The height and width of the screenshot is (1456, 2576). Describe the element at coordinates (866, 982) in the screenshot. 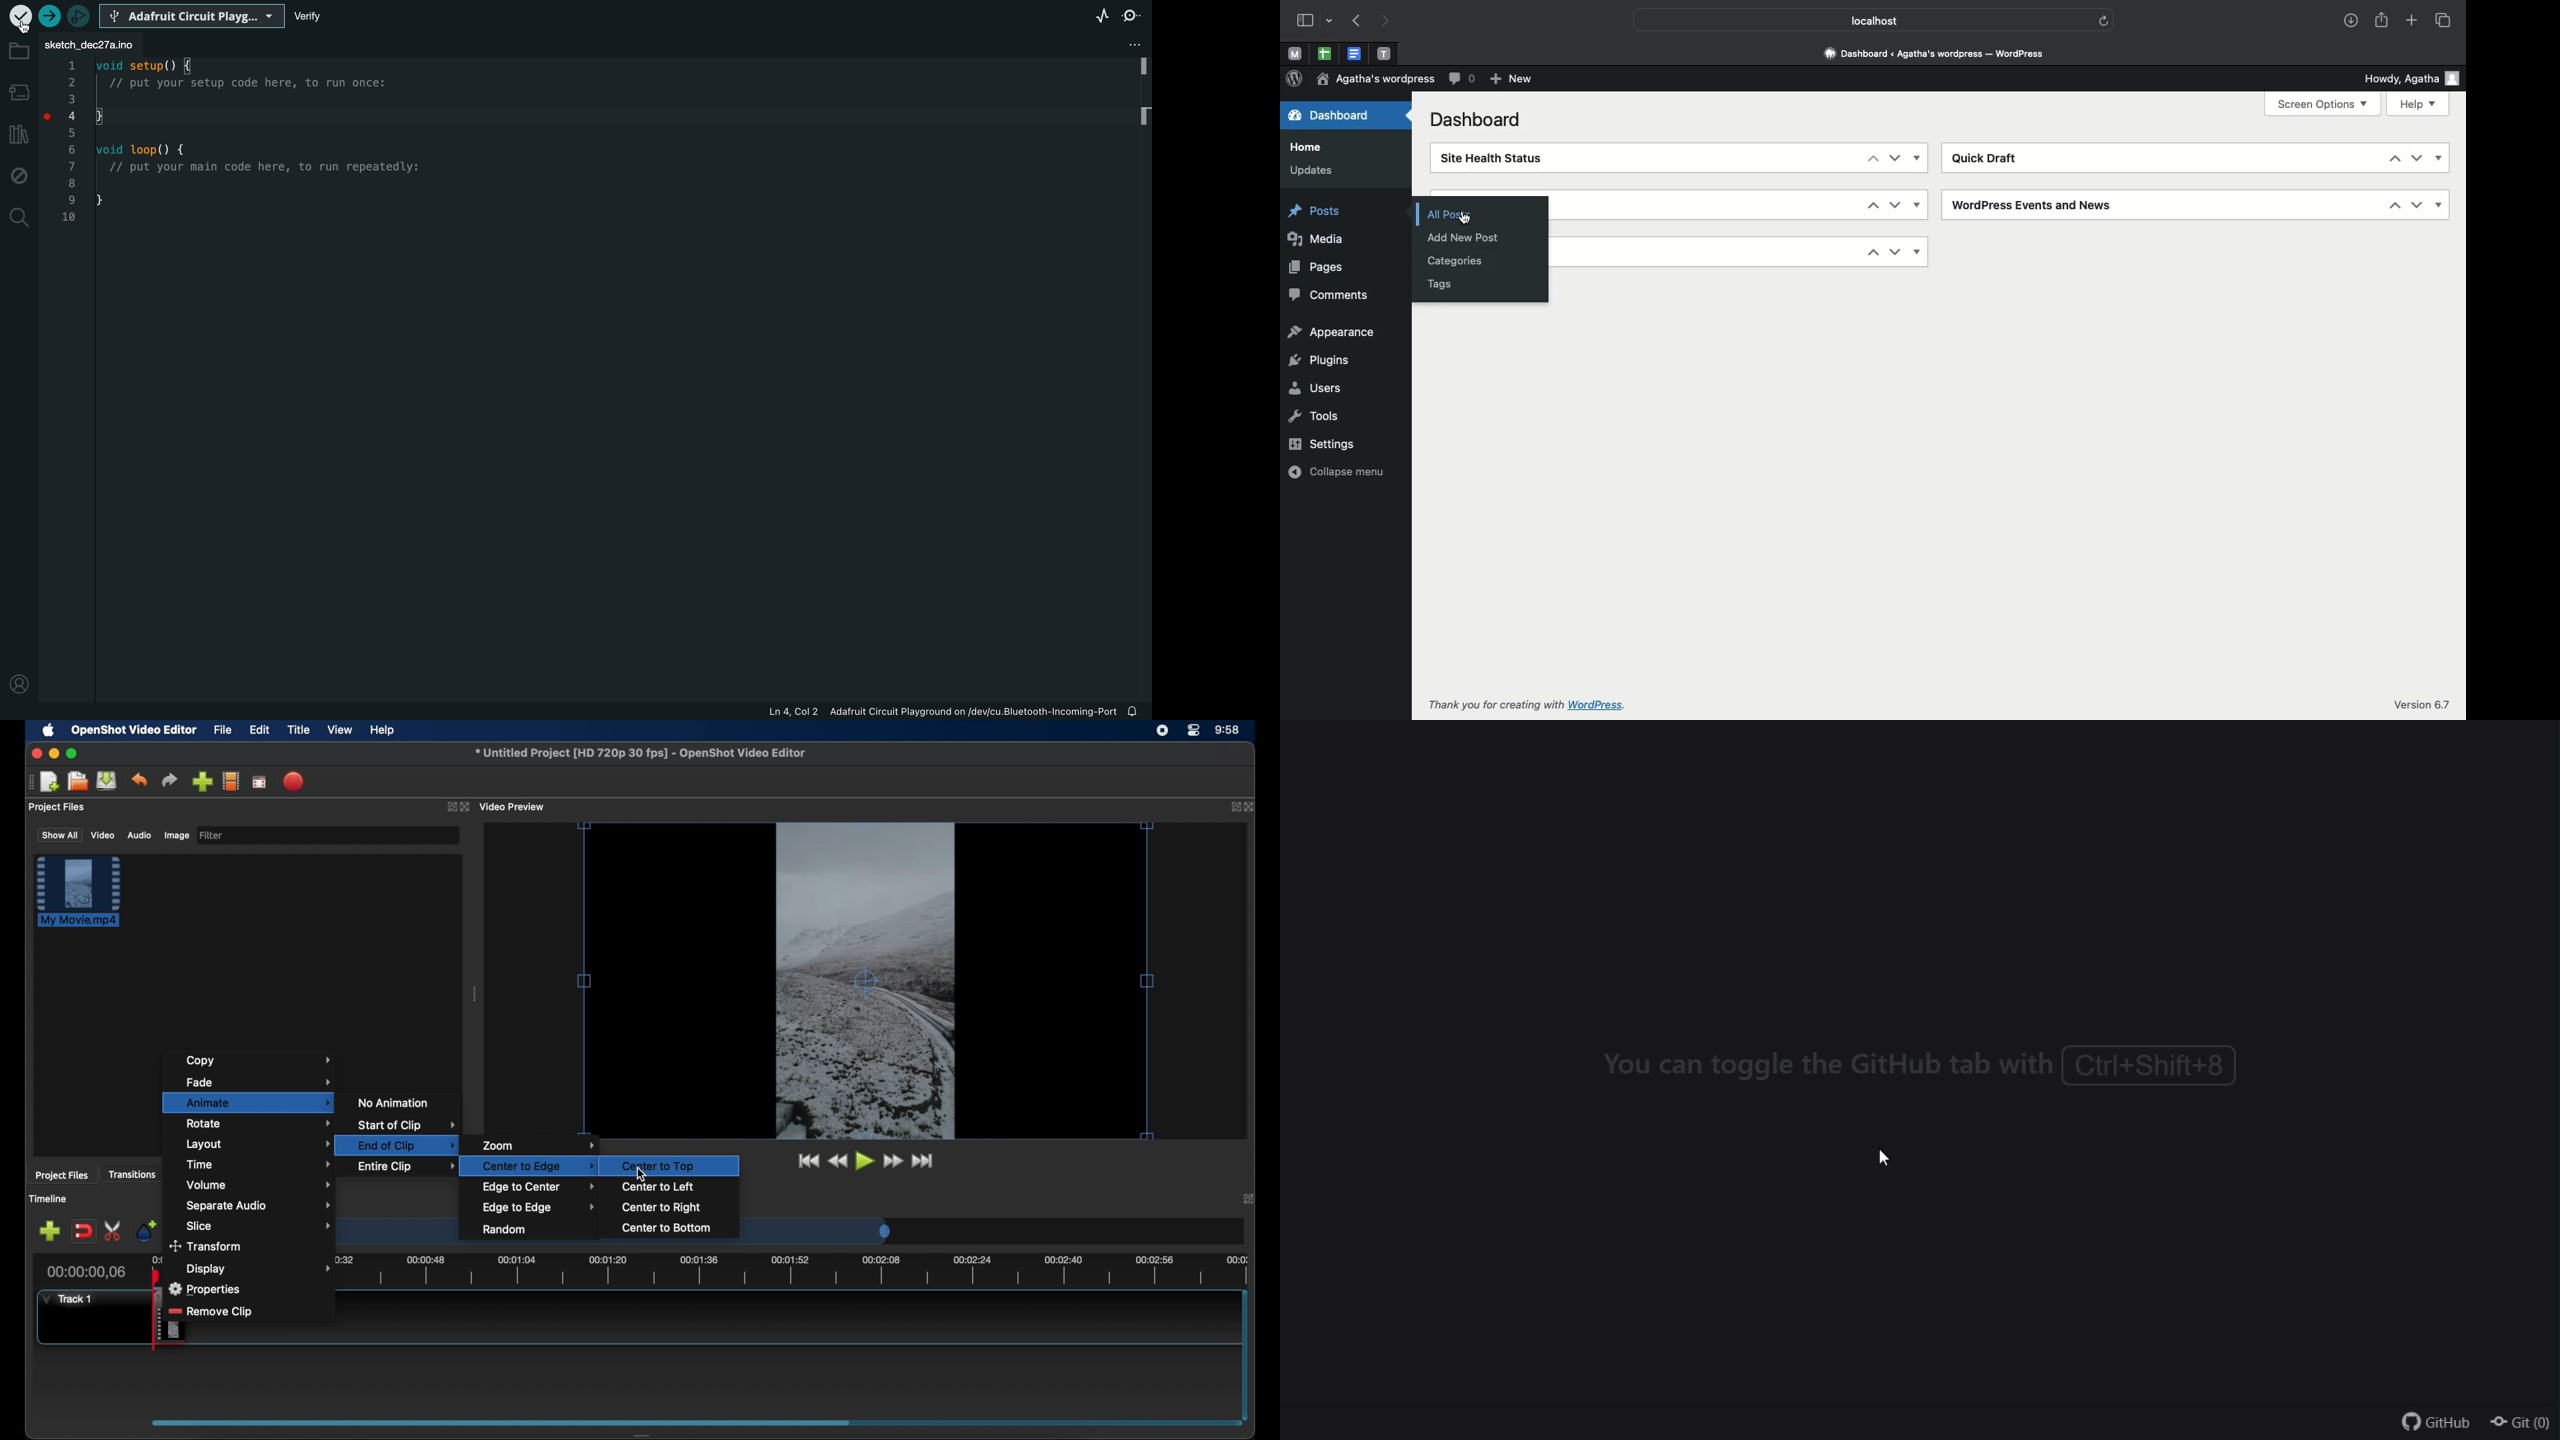

I see `video preview` at that location.